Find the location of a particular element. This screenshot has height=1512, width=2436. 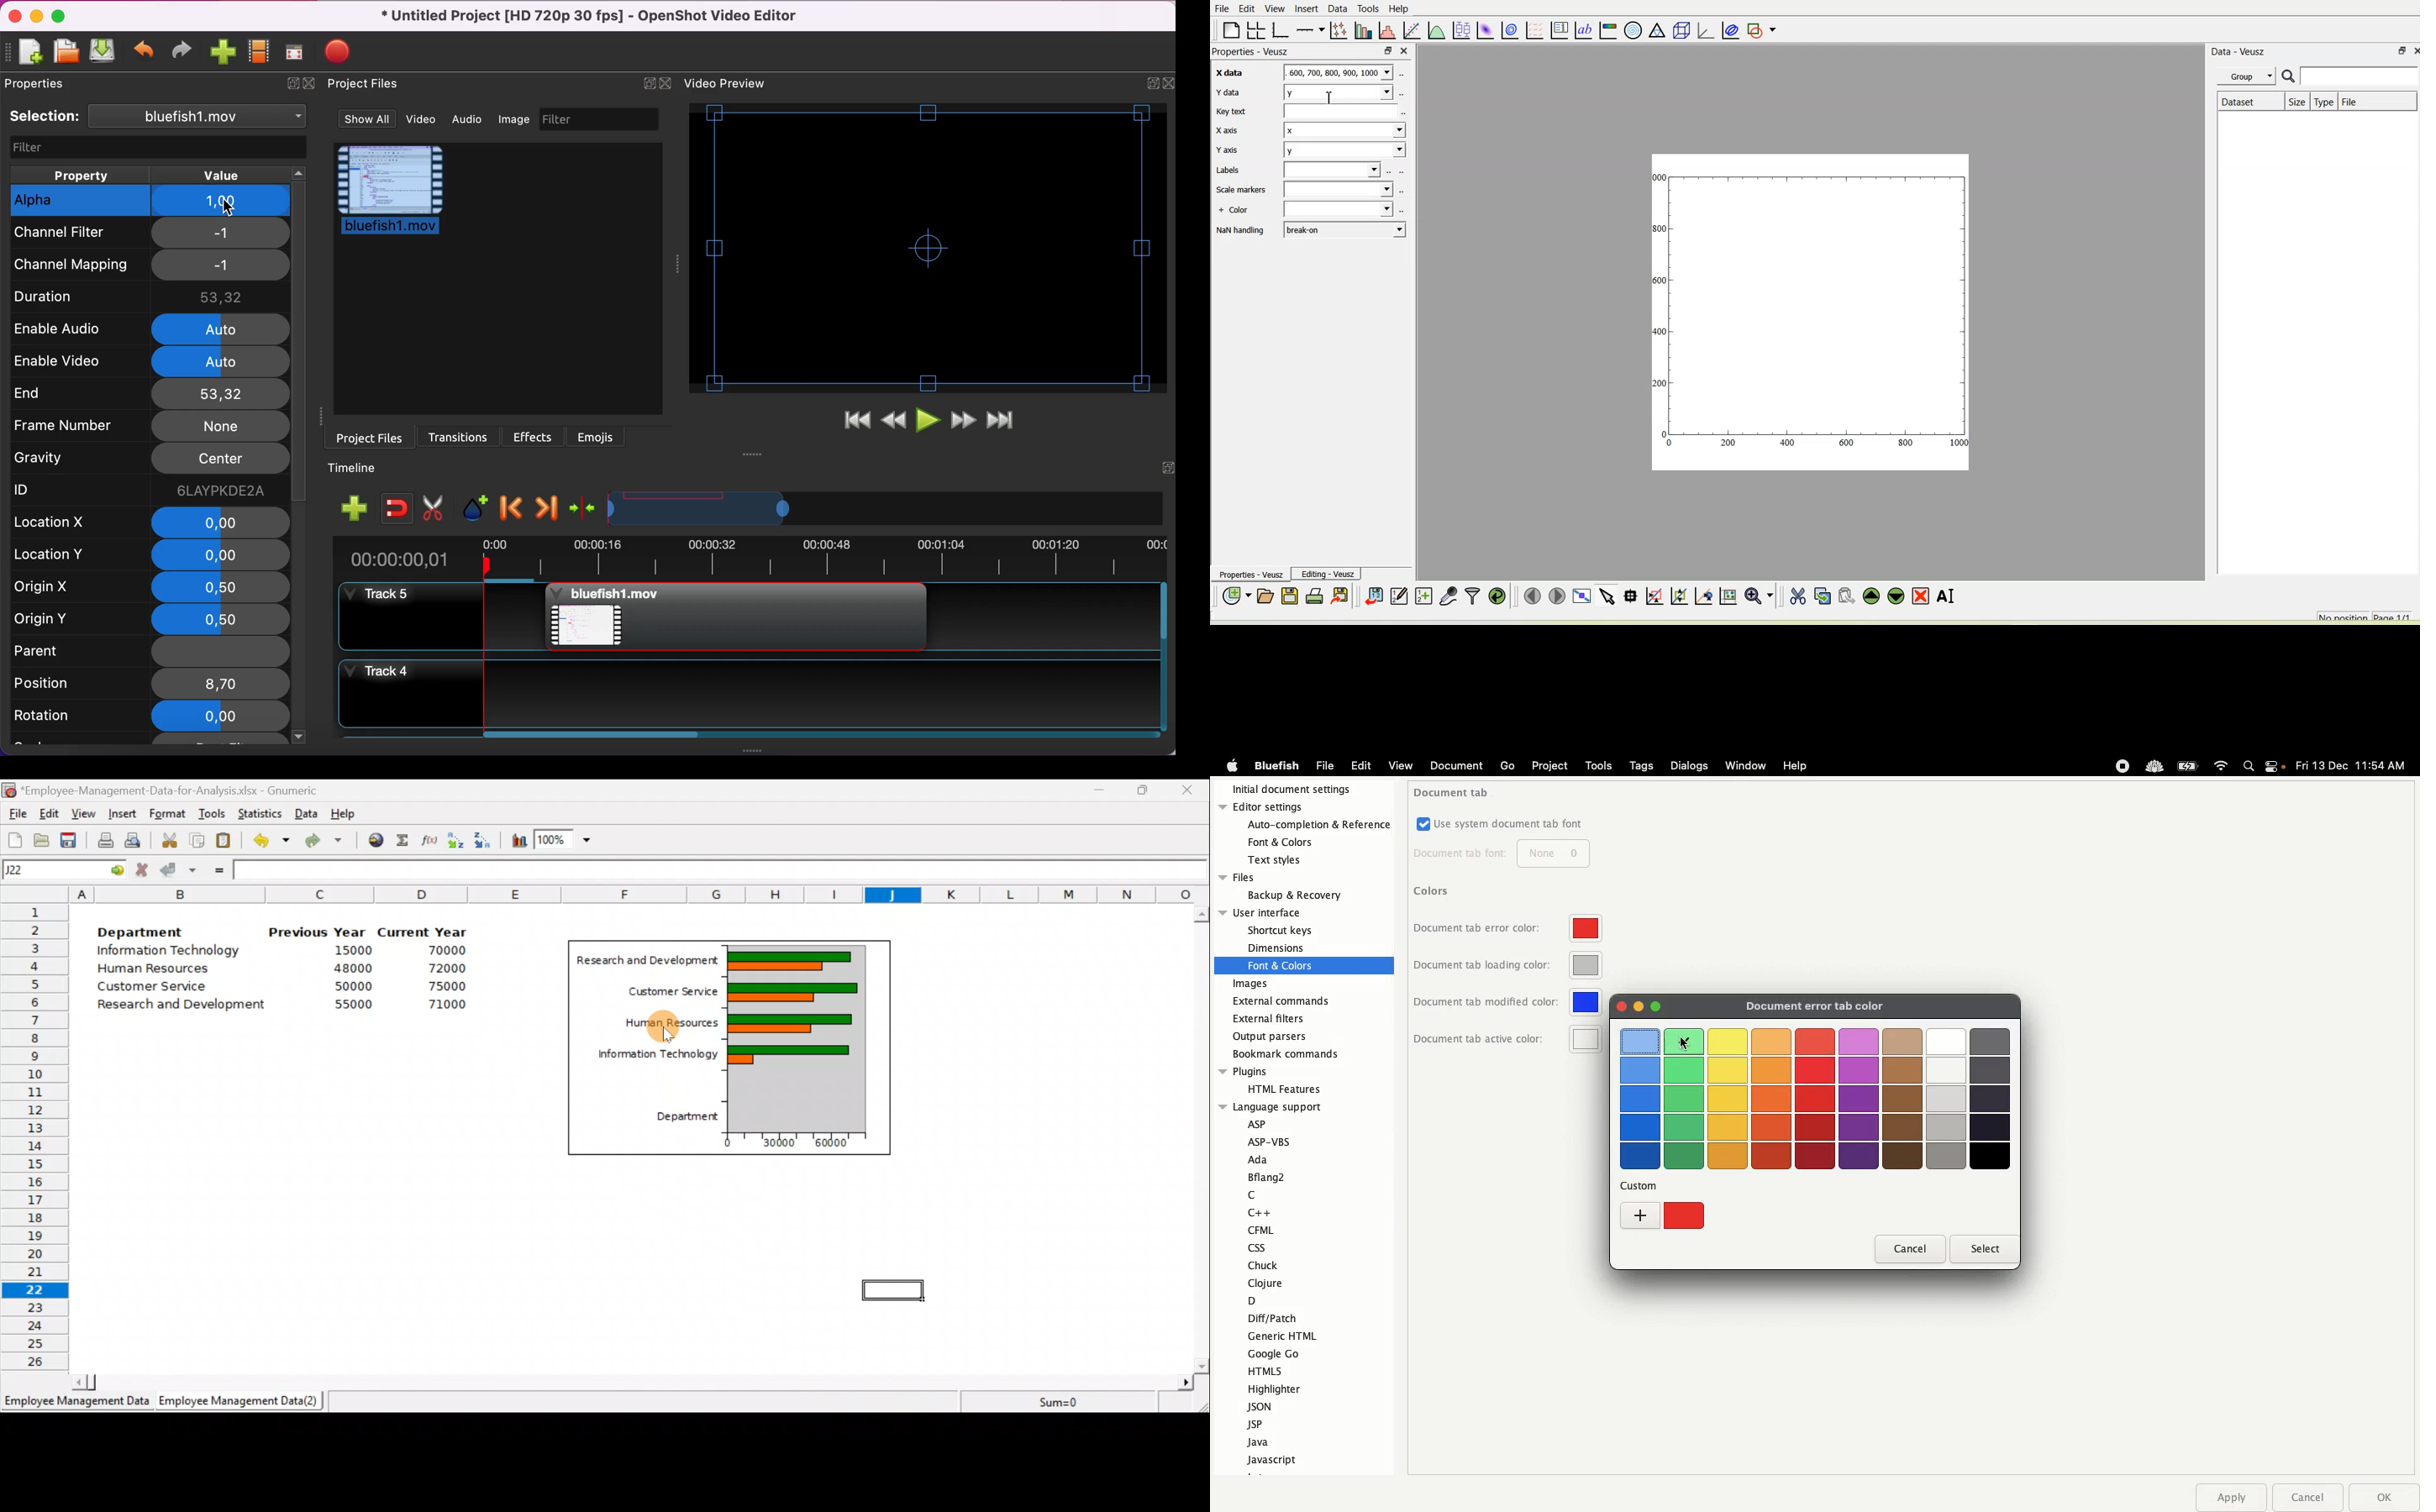

end is located at coordinates (71, 392).